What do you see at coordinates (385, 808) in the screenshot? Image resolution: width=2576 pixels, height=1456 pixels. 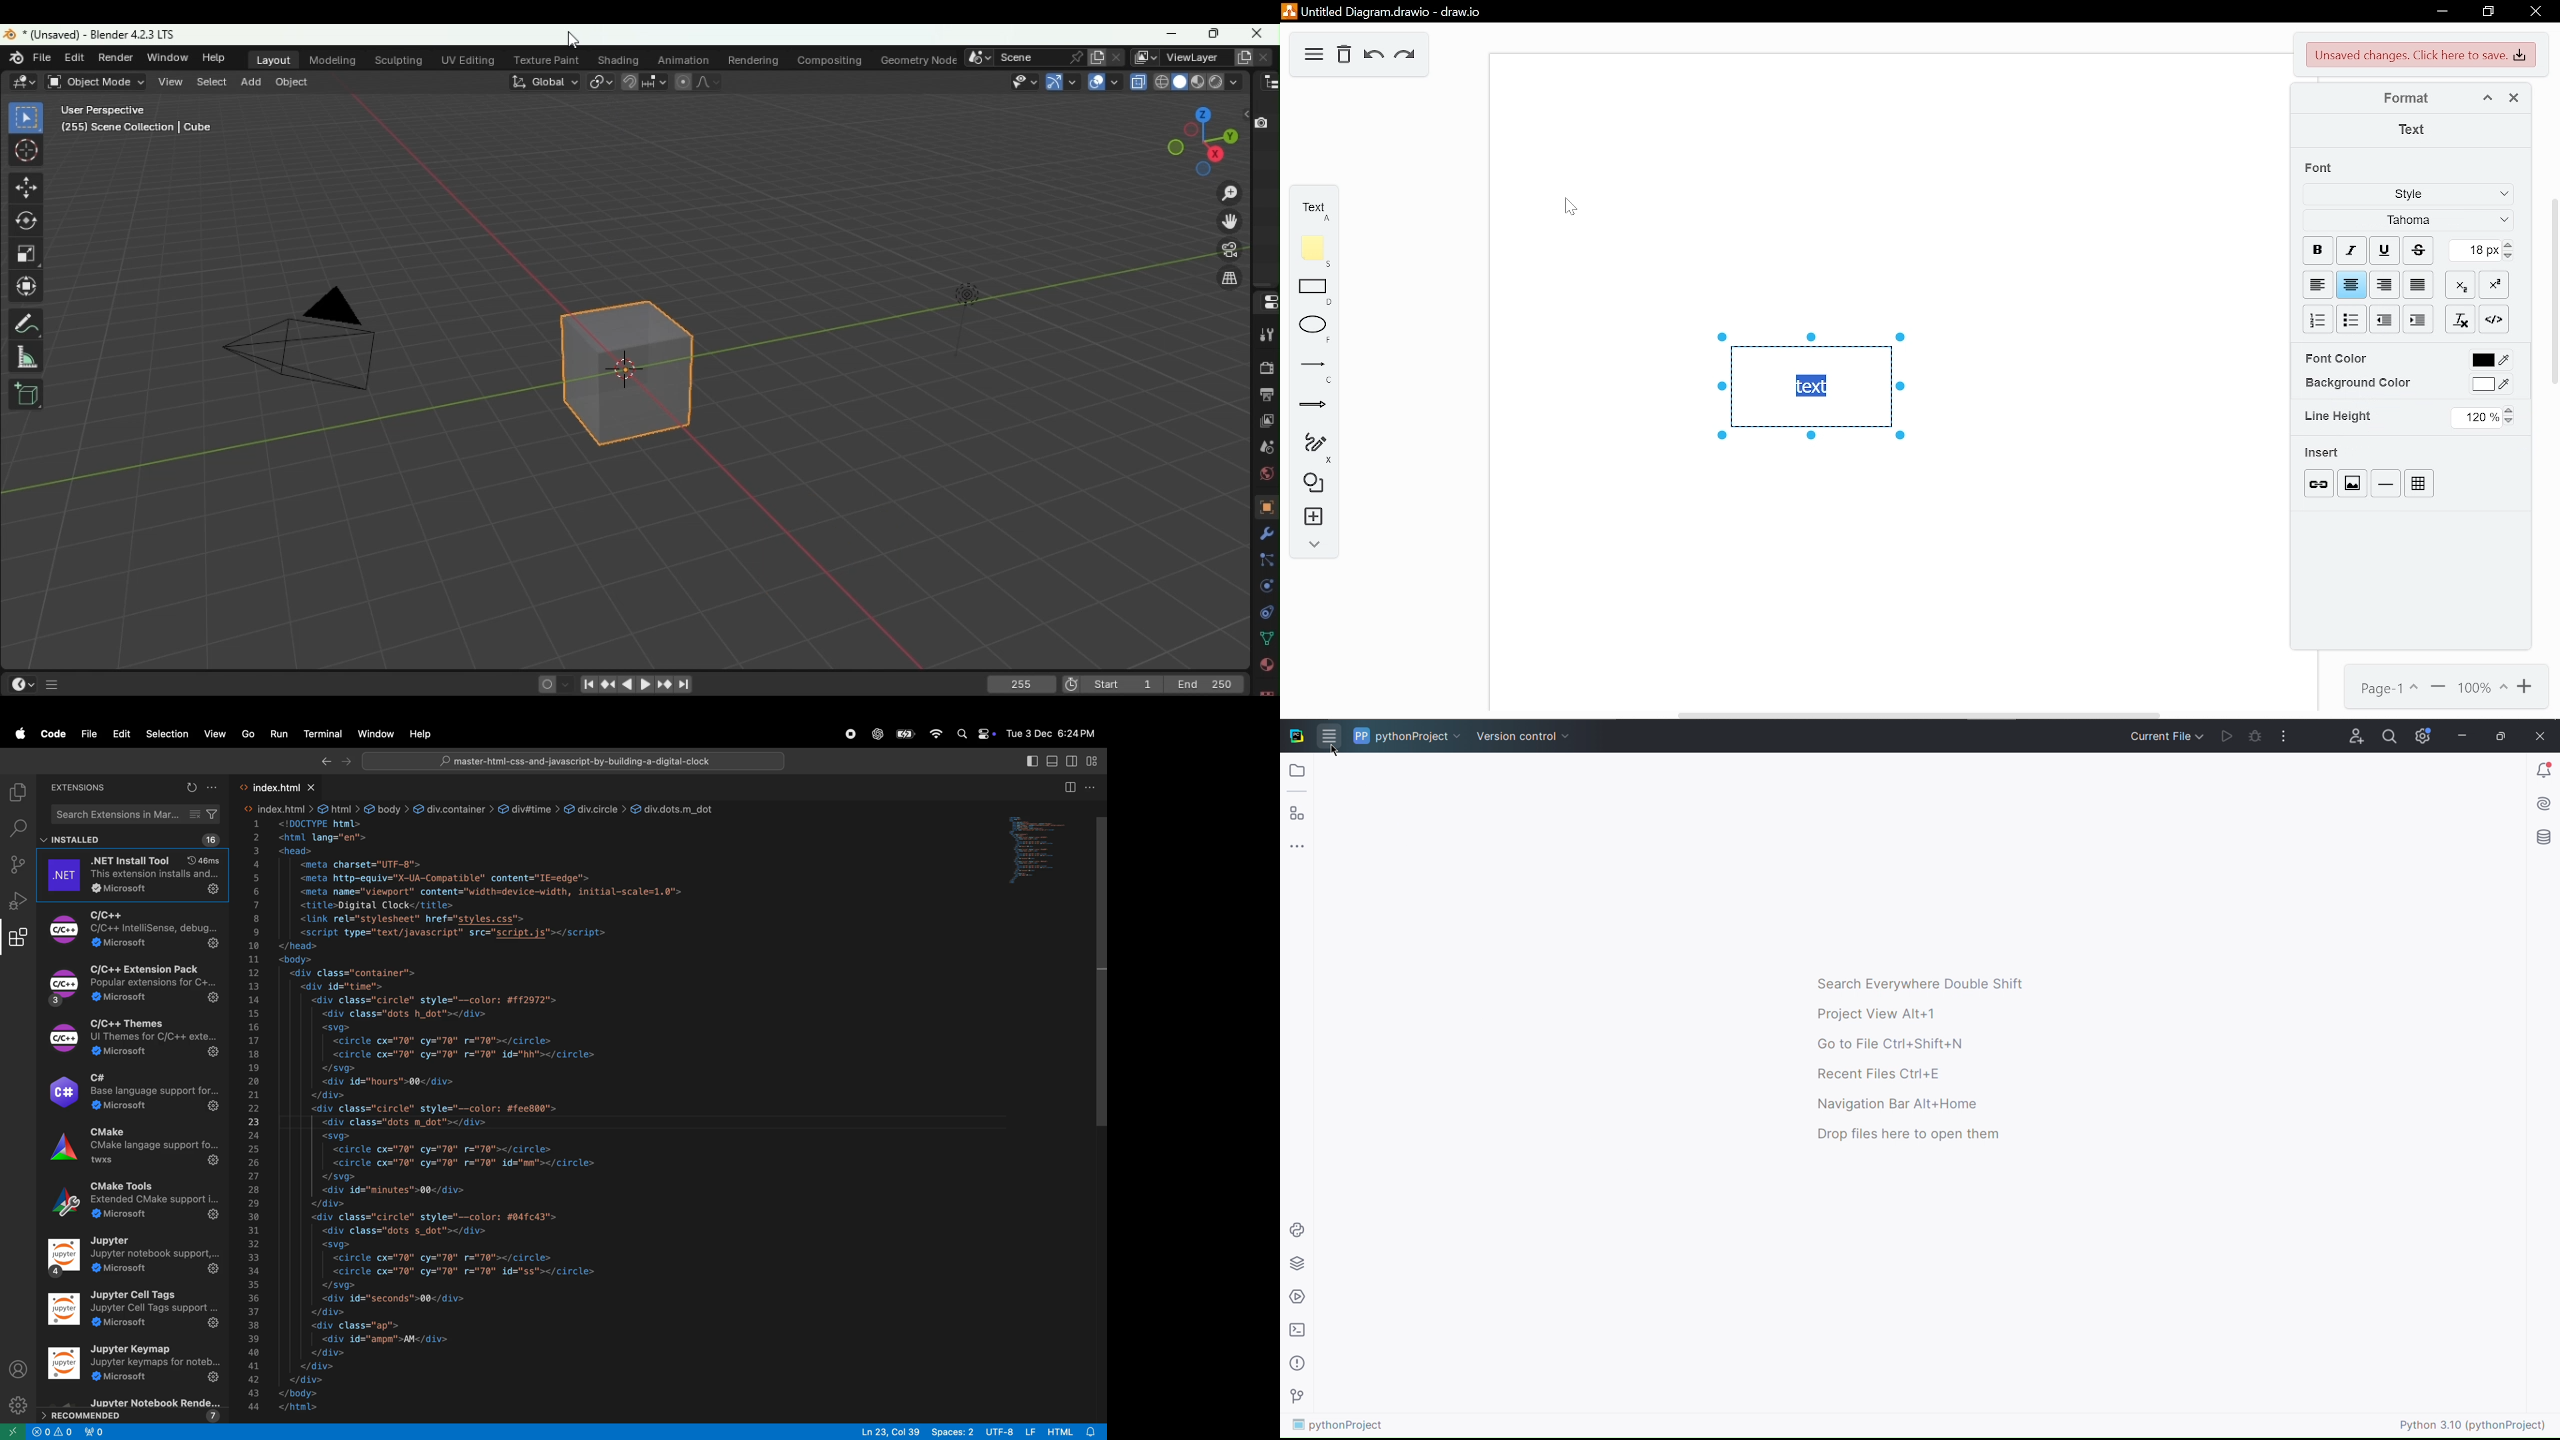 I see `body` at bounding box center [385, 808].